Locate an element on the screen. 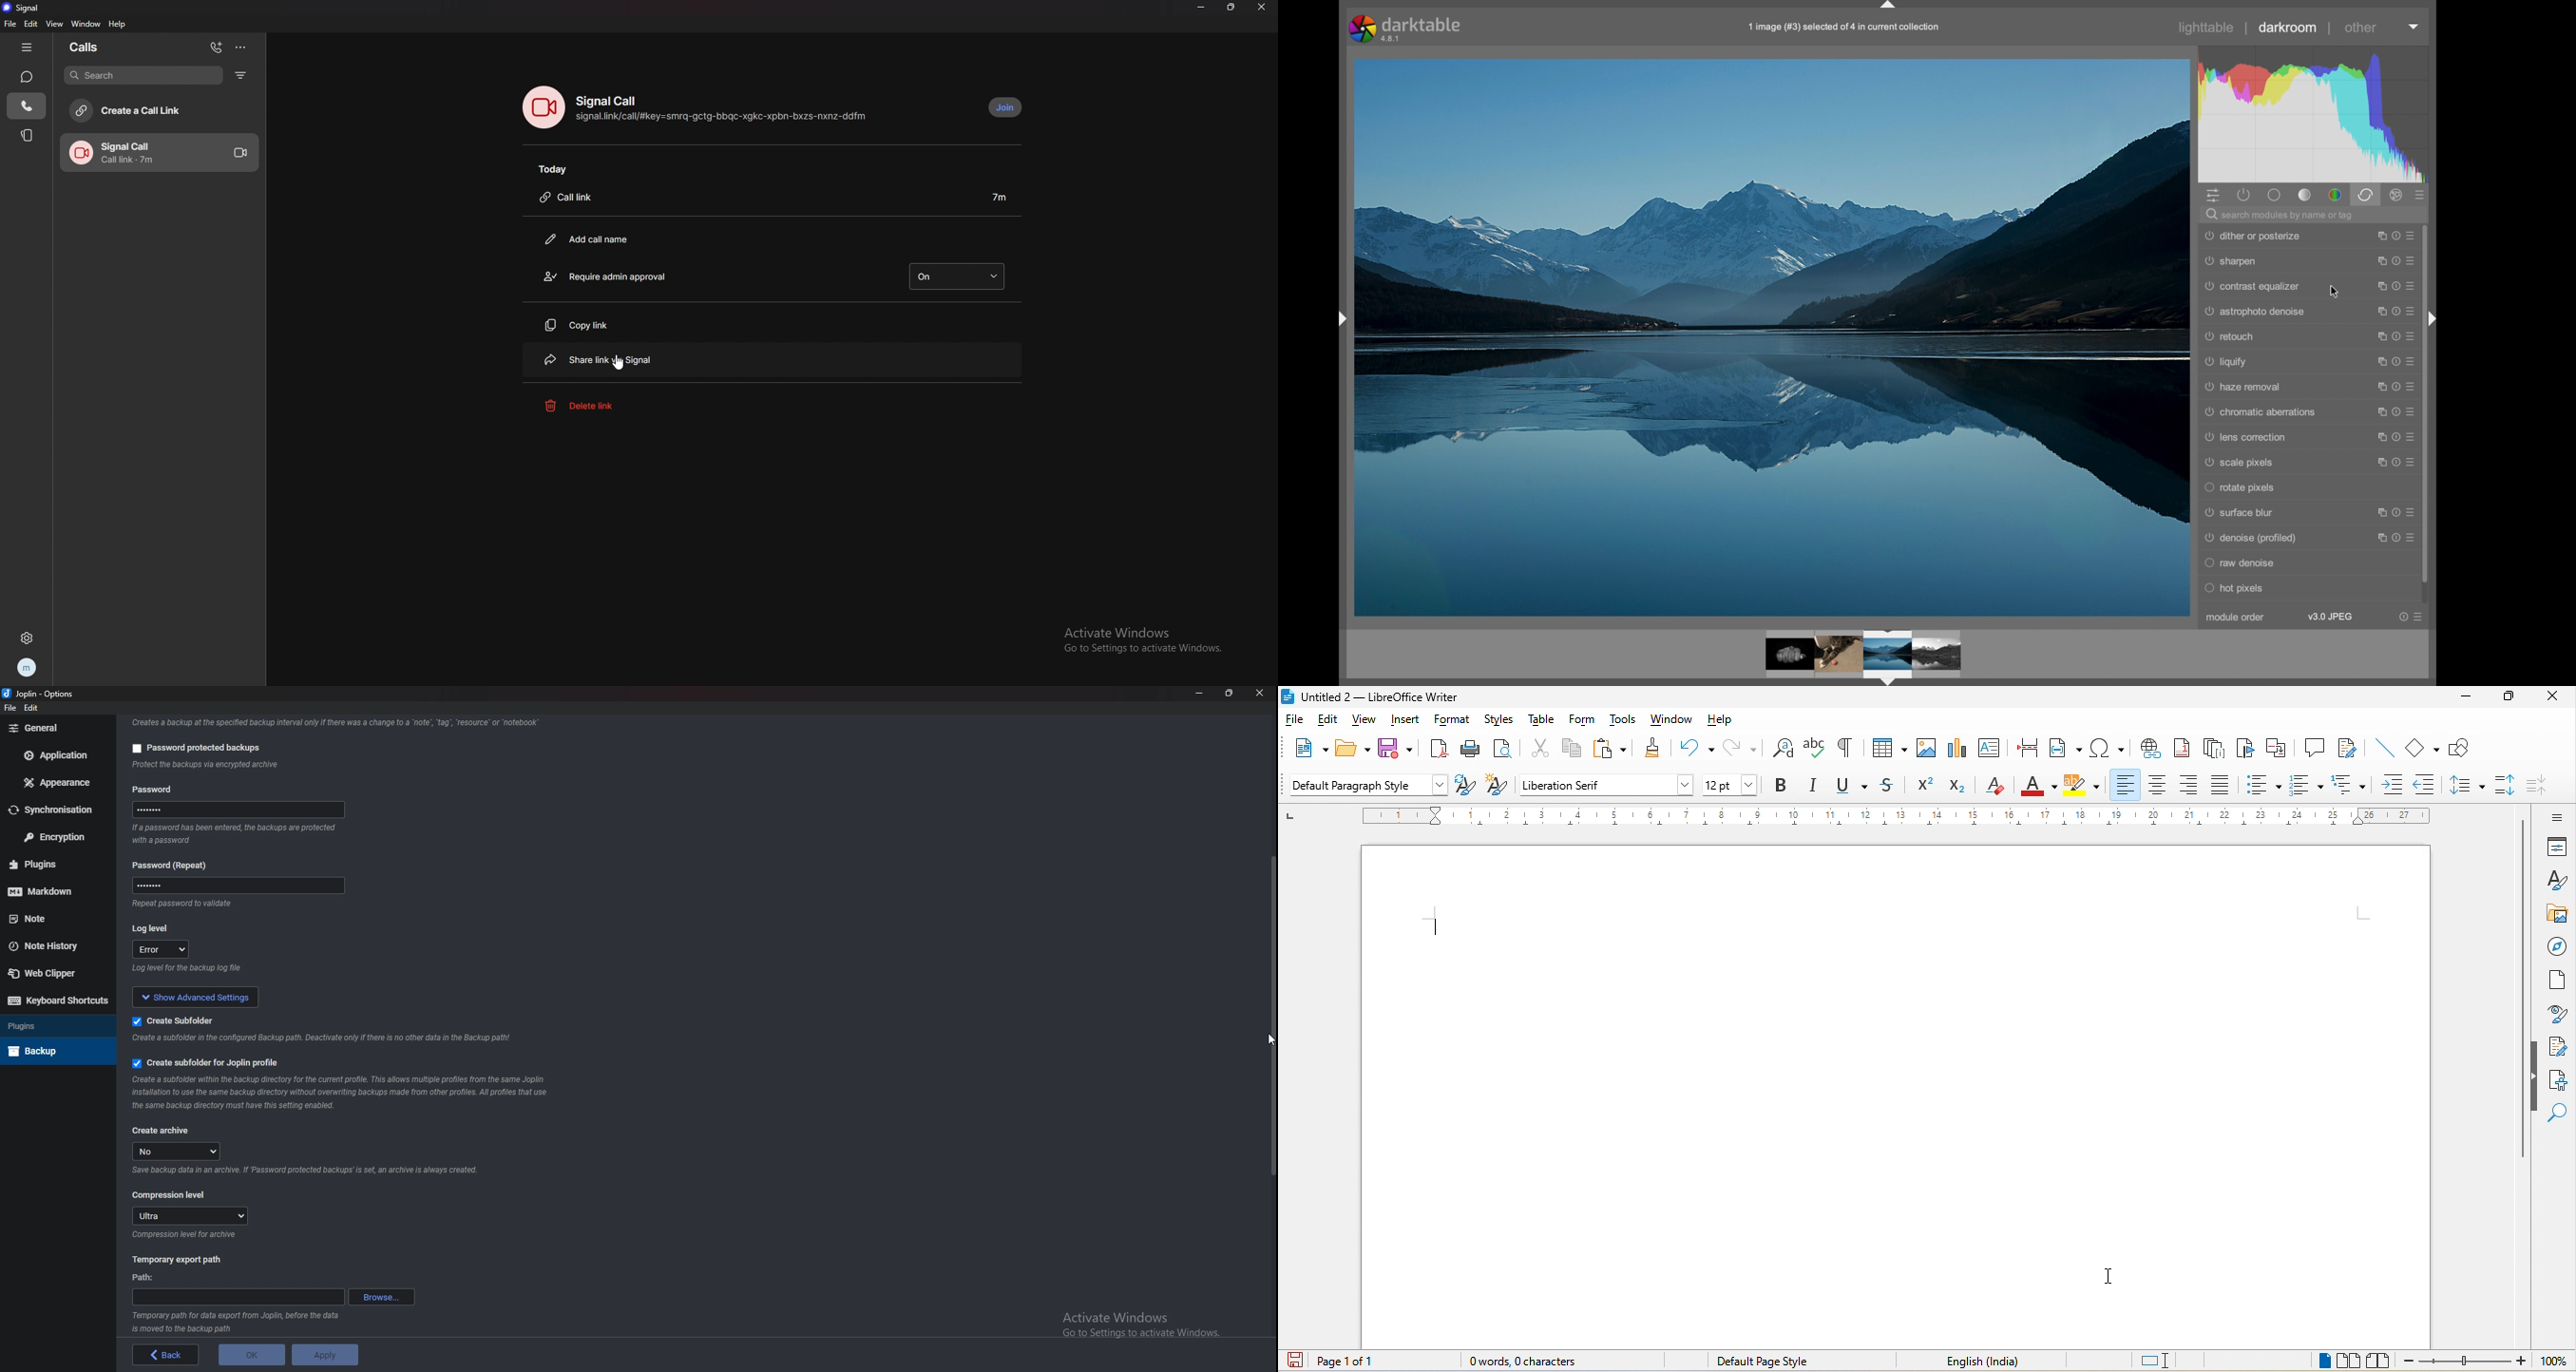 This screenshot has width=2576, height=1372. minimize is located at coordinates (2466, 700).